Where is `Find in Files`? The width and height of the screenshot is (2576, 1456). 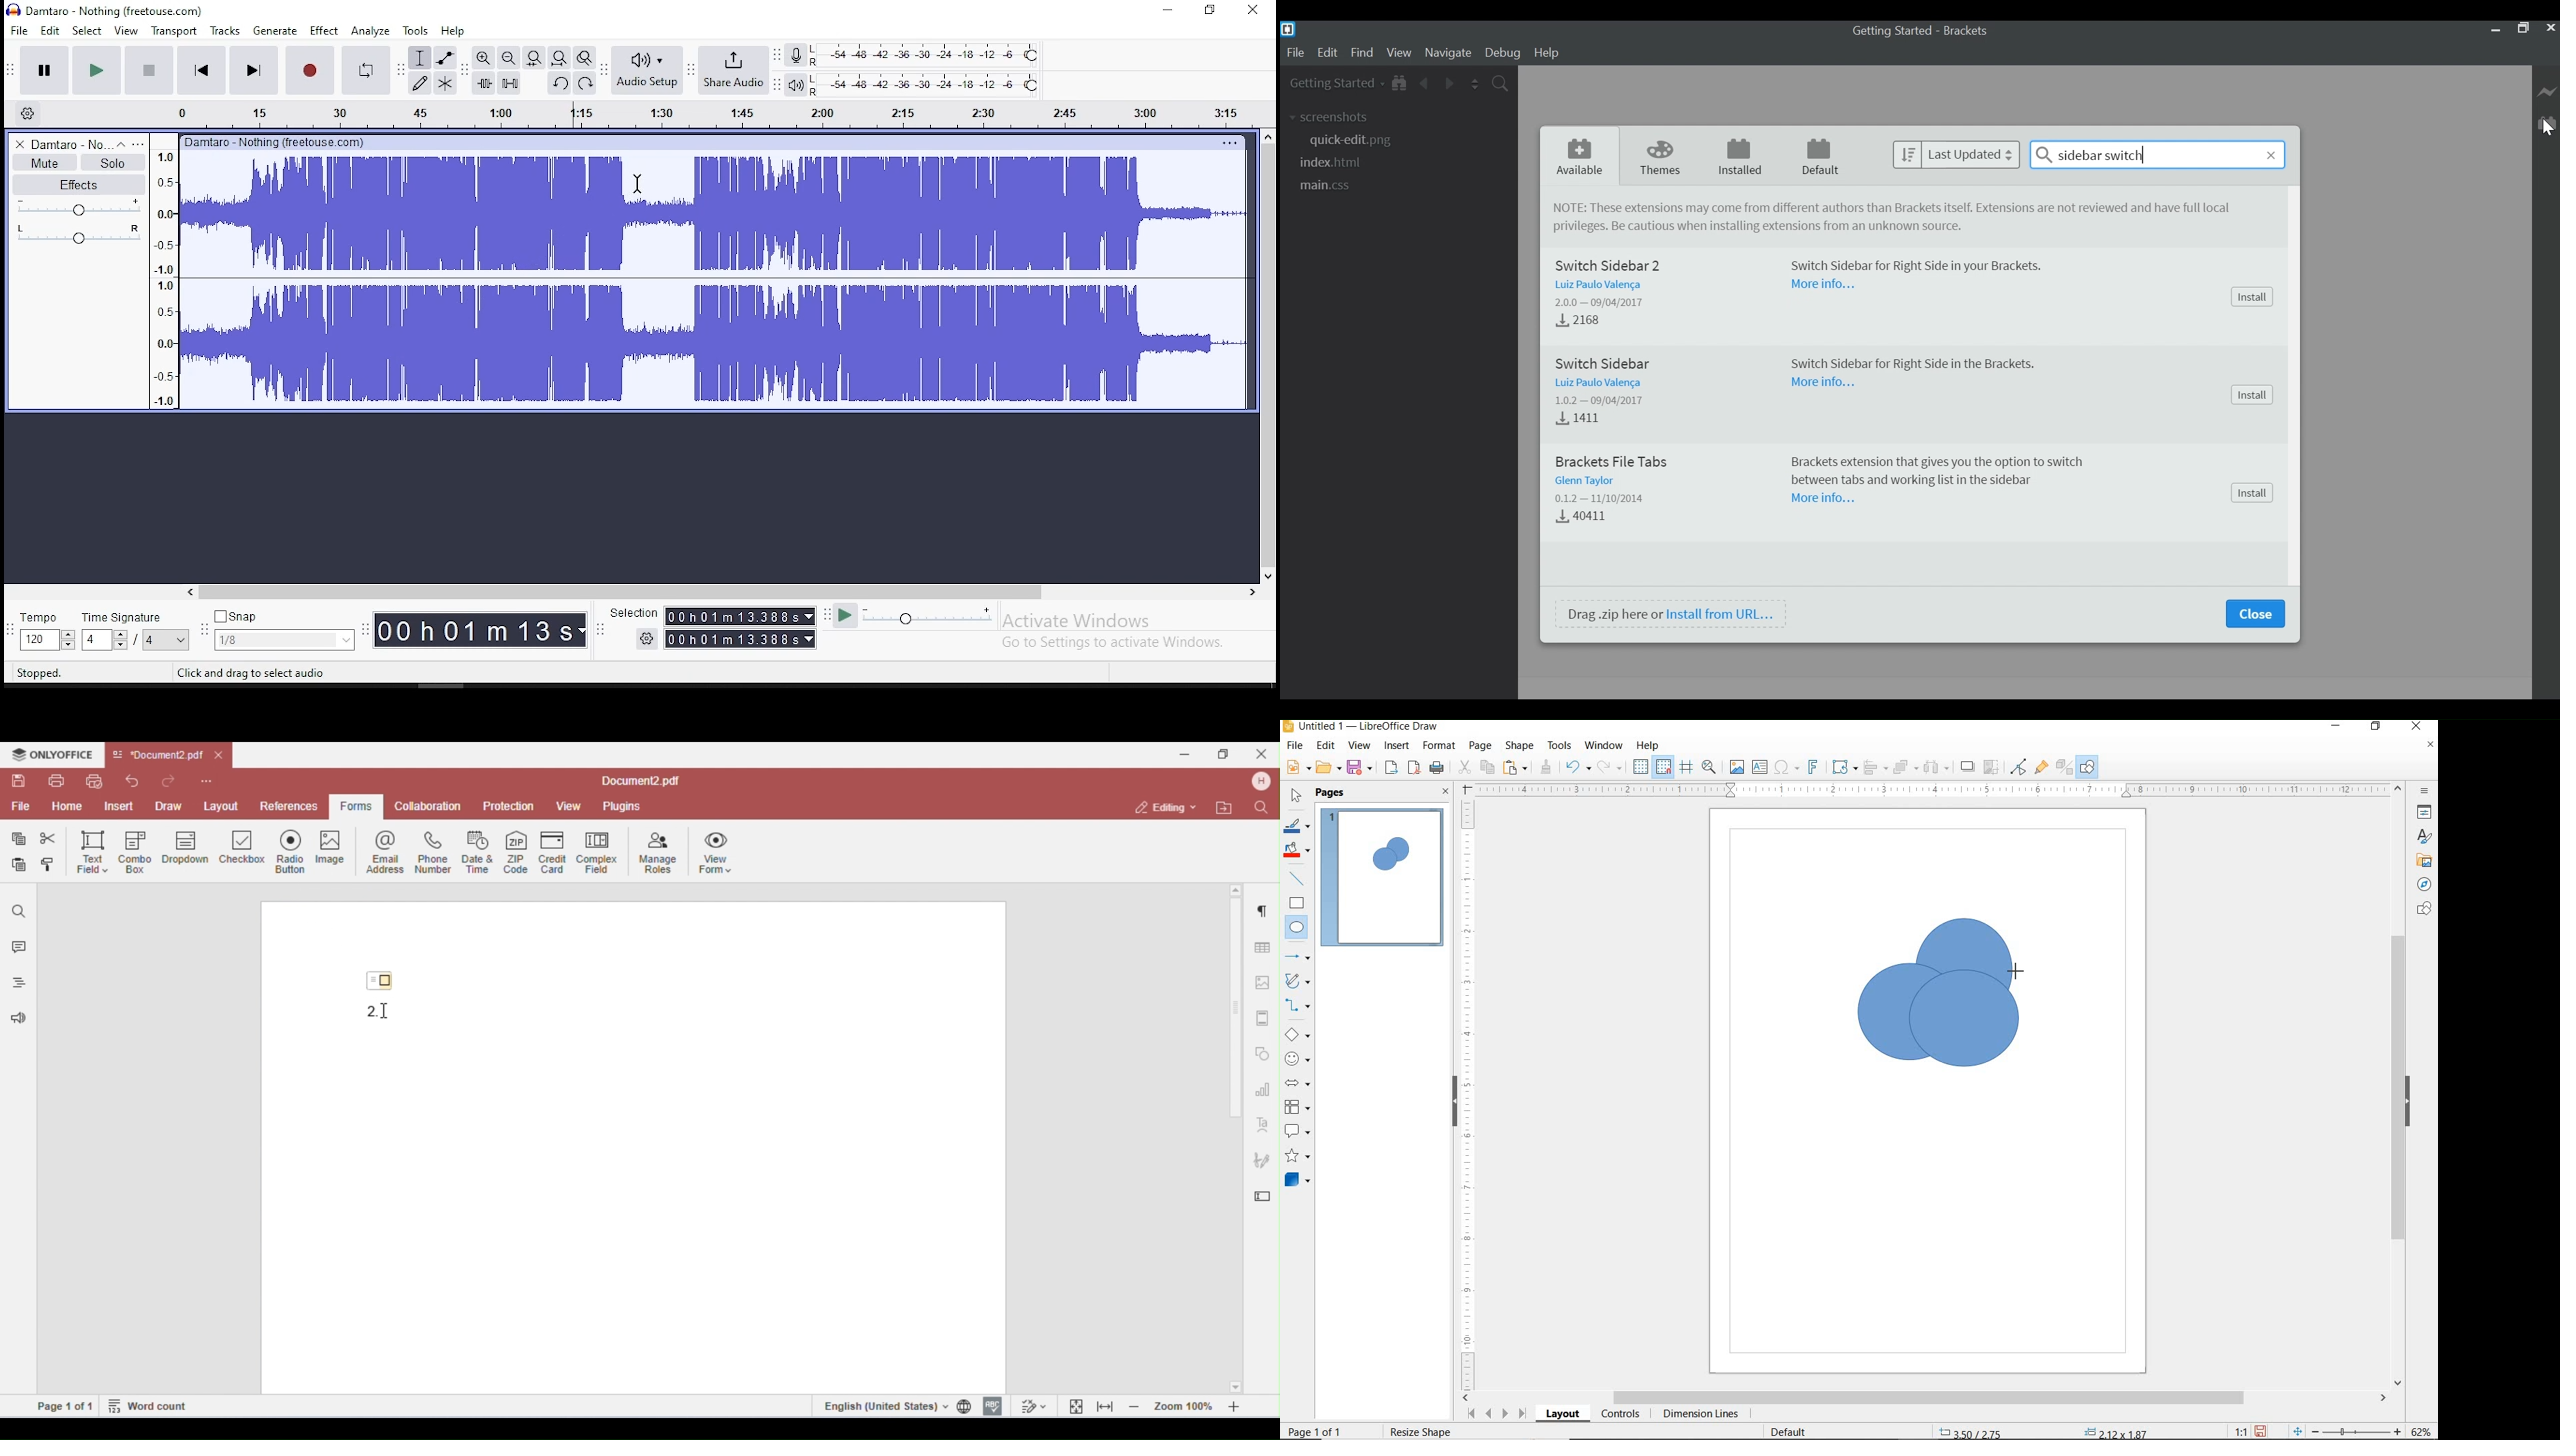
Find in Files is located at coordinates (1499, 83).